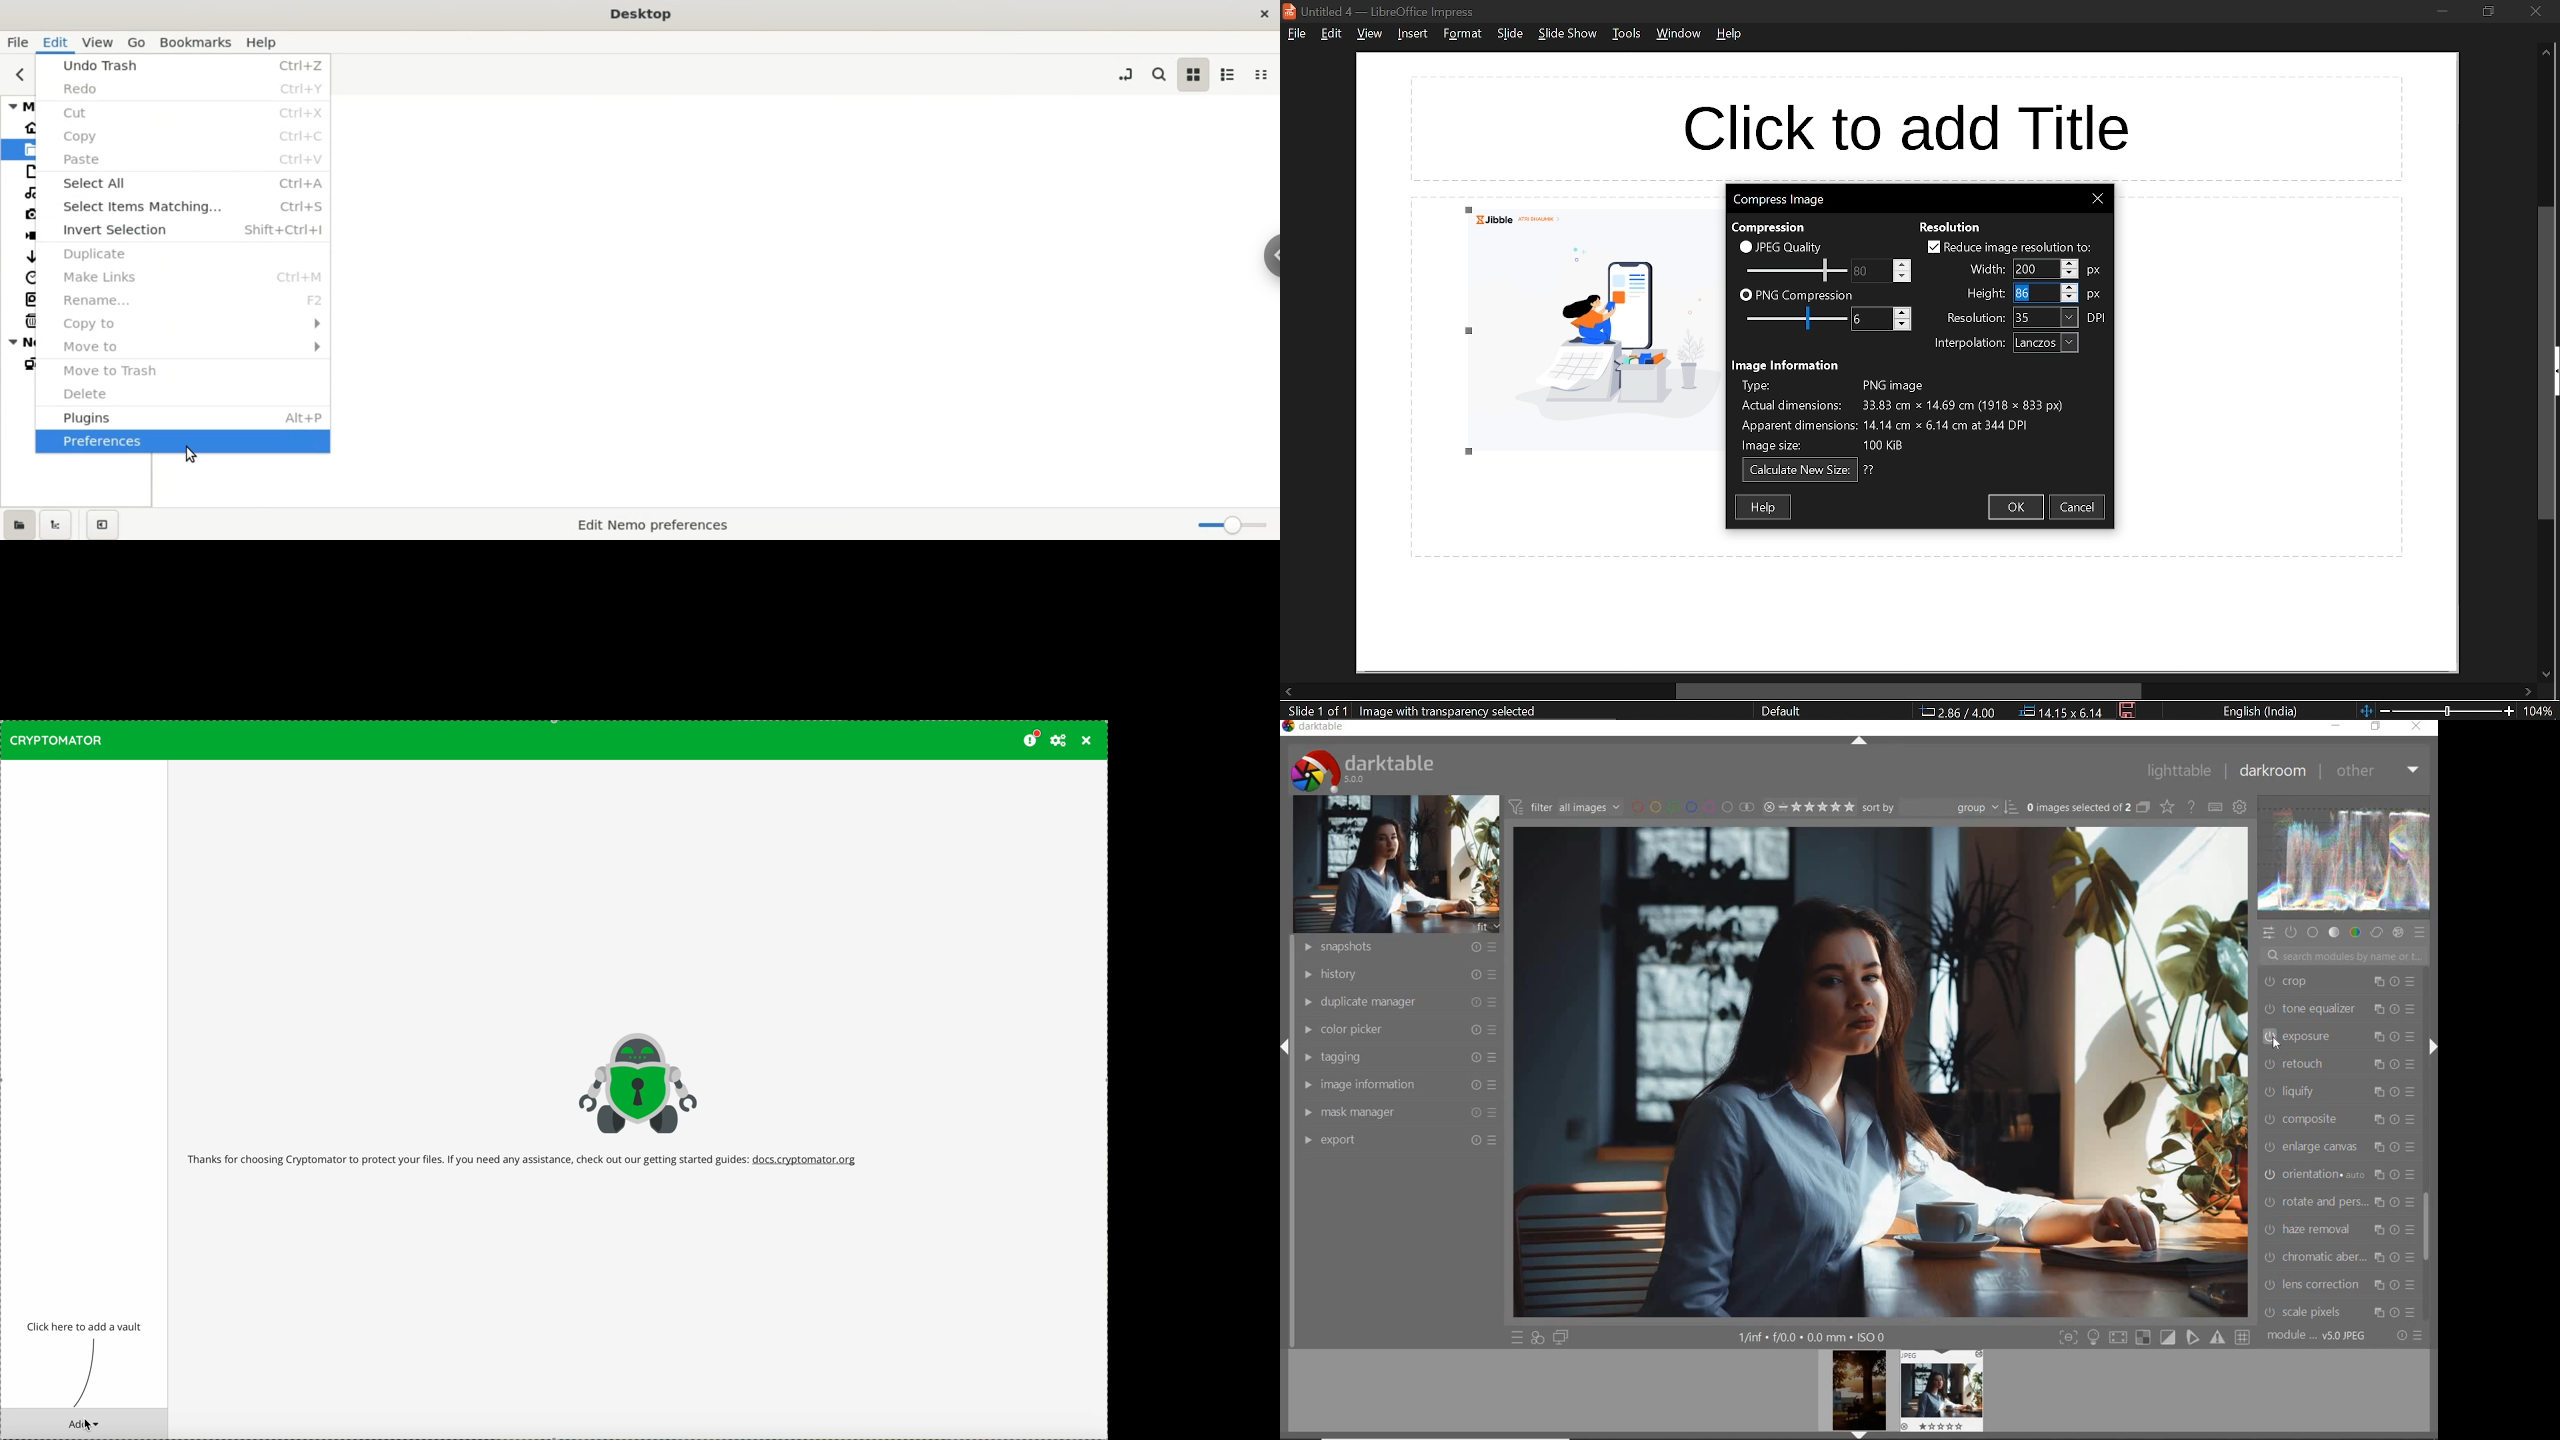  What do you see at coordinates (2077, 808) in the screenshot?
I see `SELECTED IMAGES` at bounding box center [2077, 808].